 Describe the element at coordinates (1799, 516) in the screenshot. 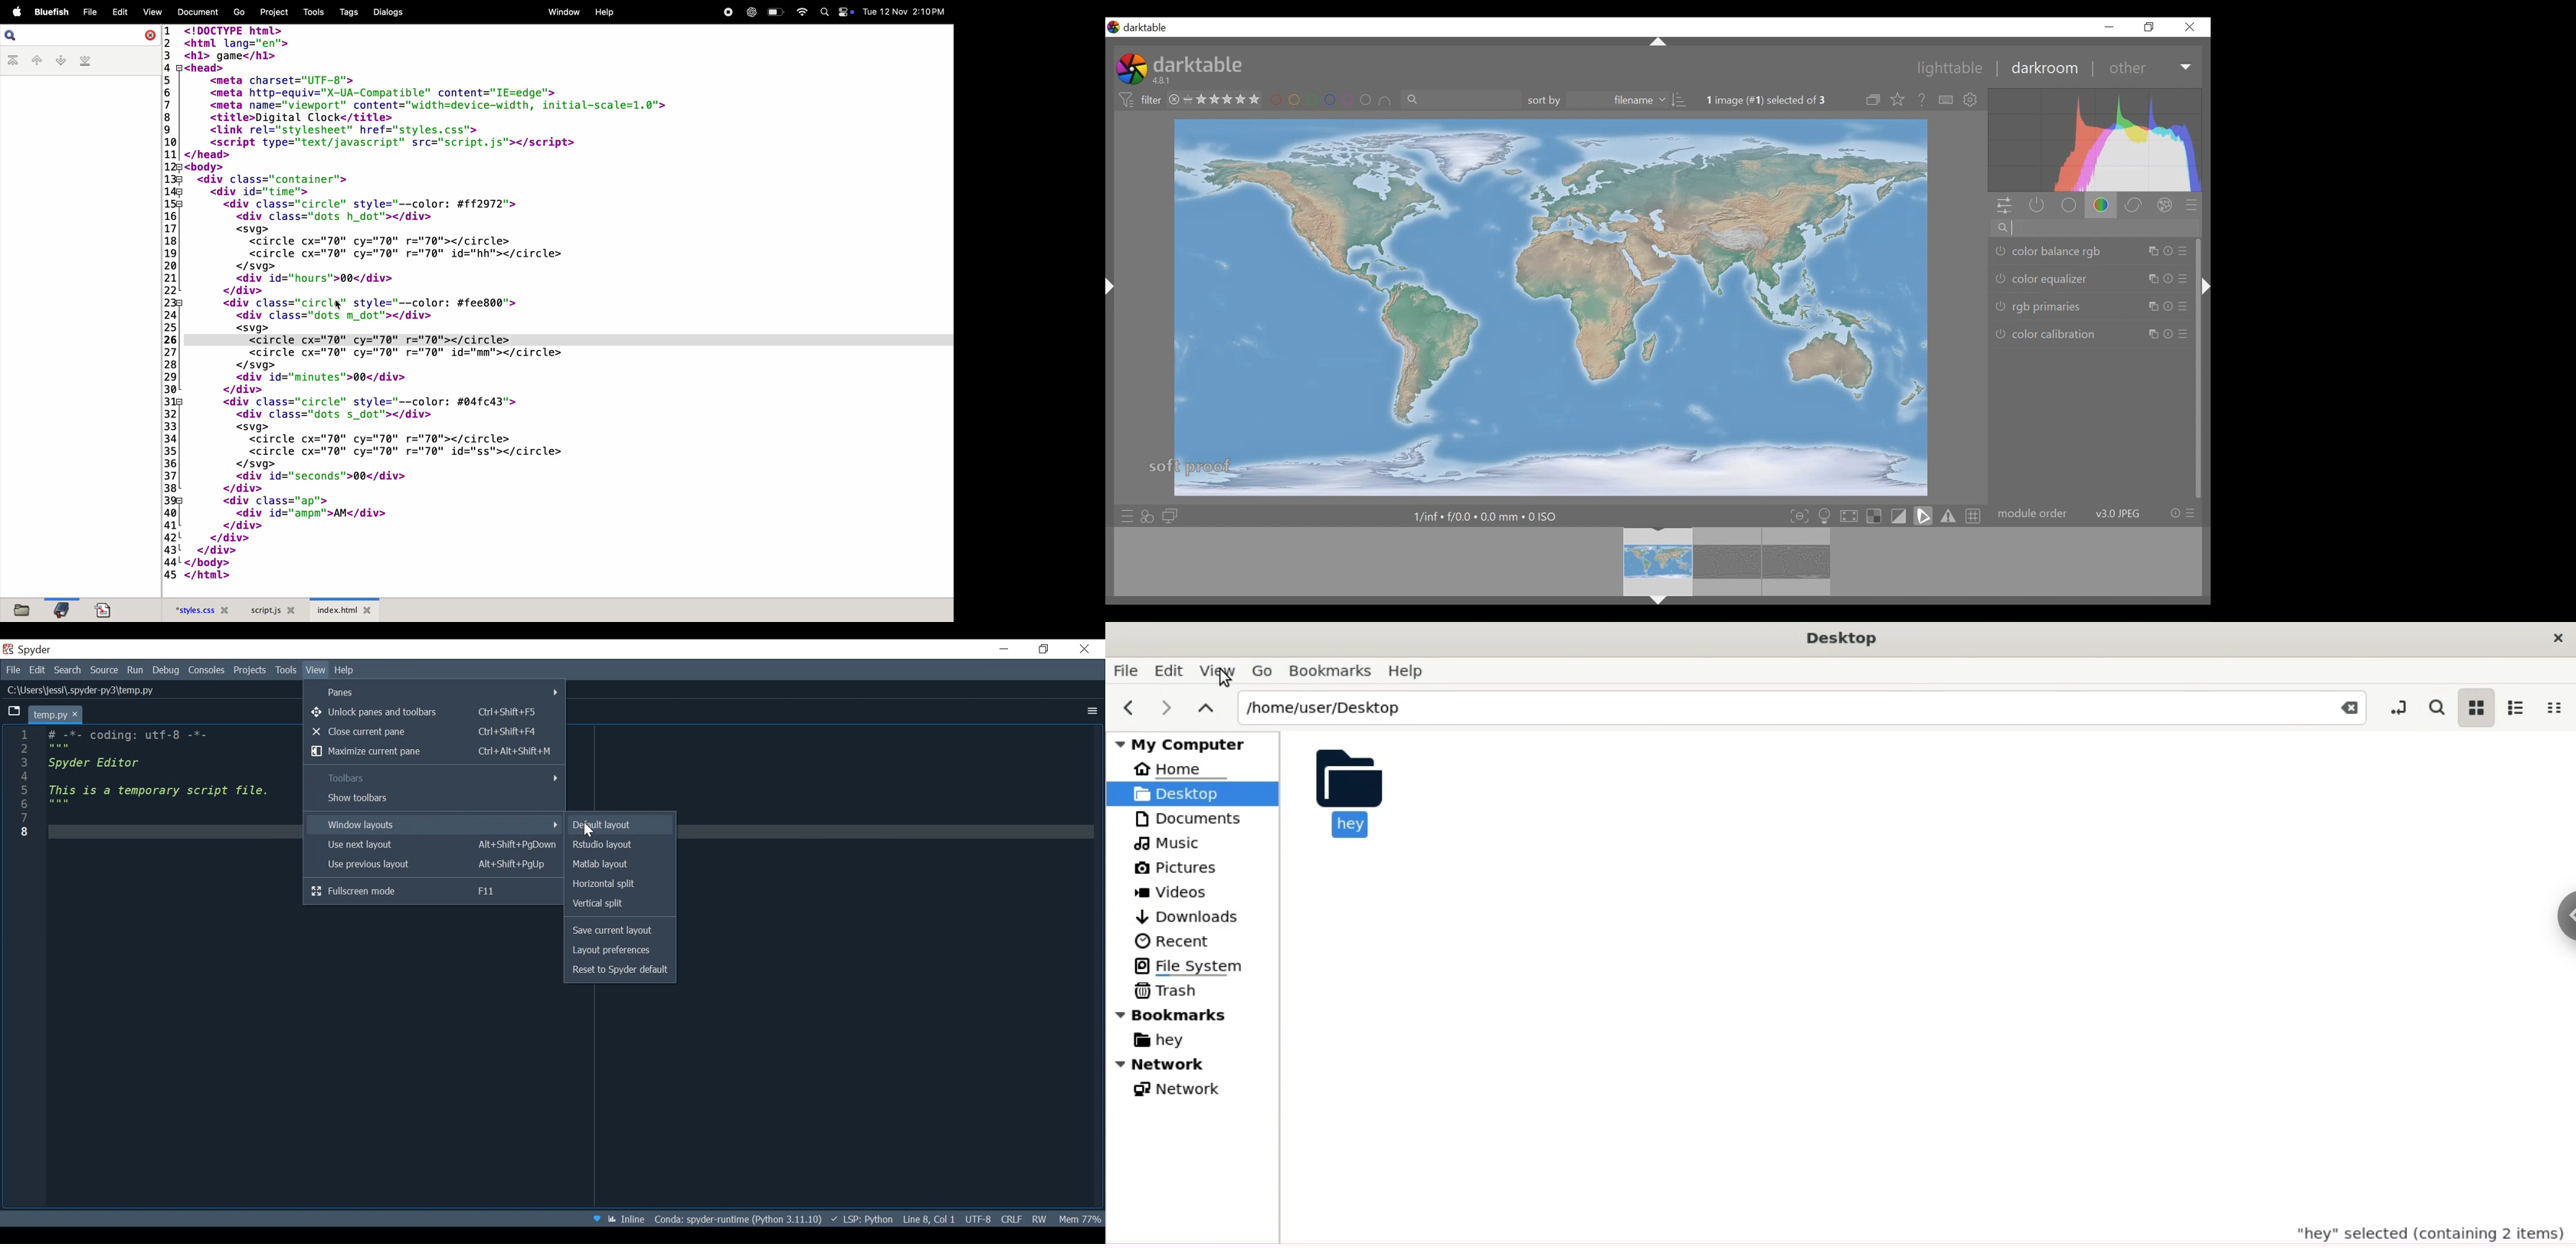

I see `toggle focus-peaking mode` at that location.